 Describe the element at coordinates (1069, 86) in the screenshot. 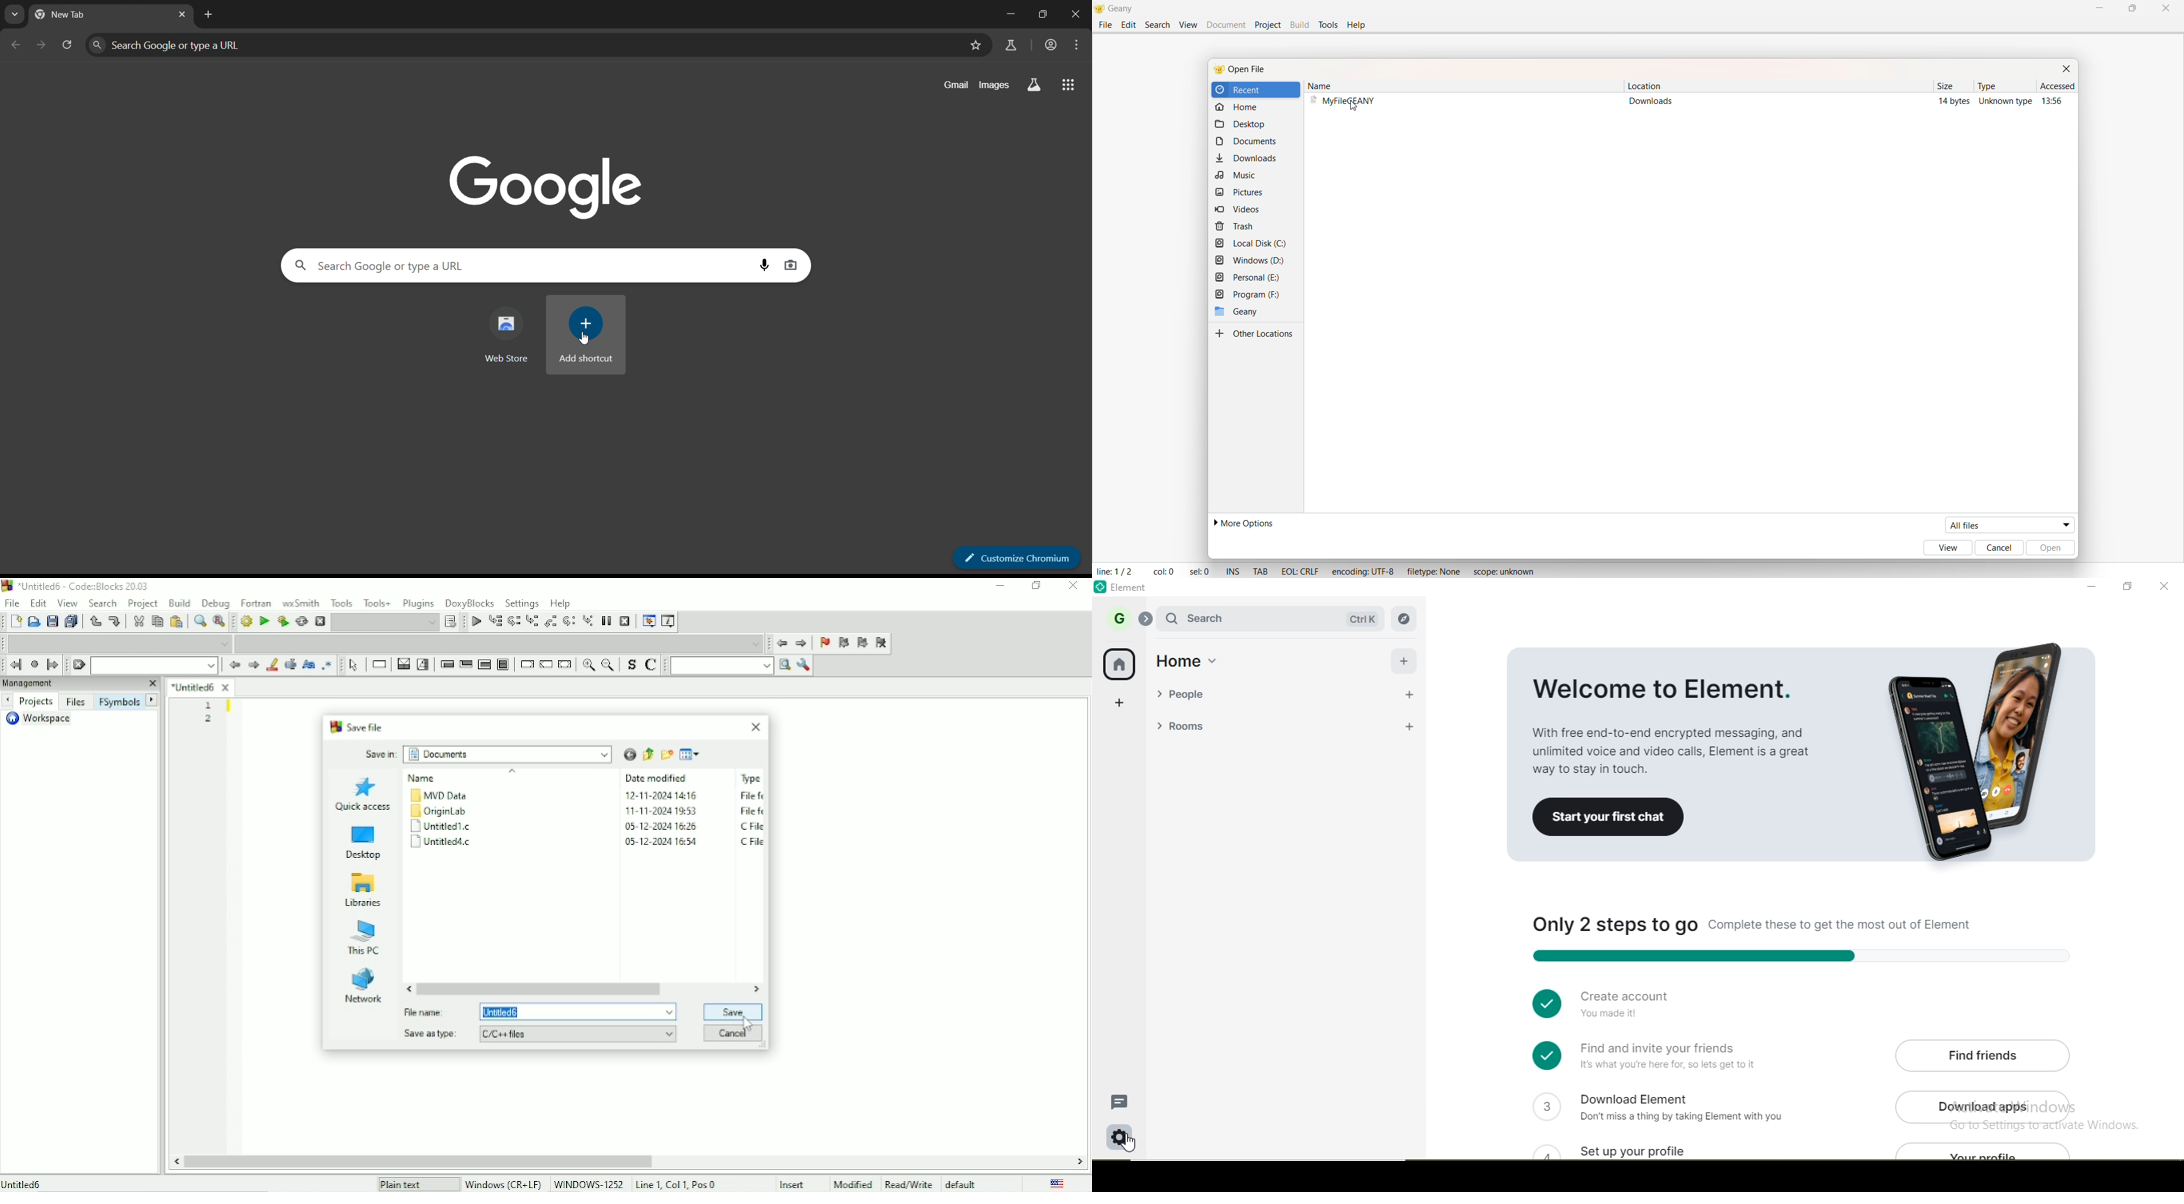

I see `google apps` at that location.